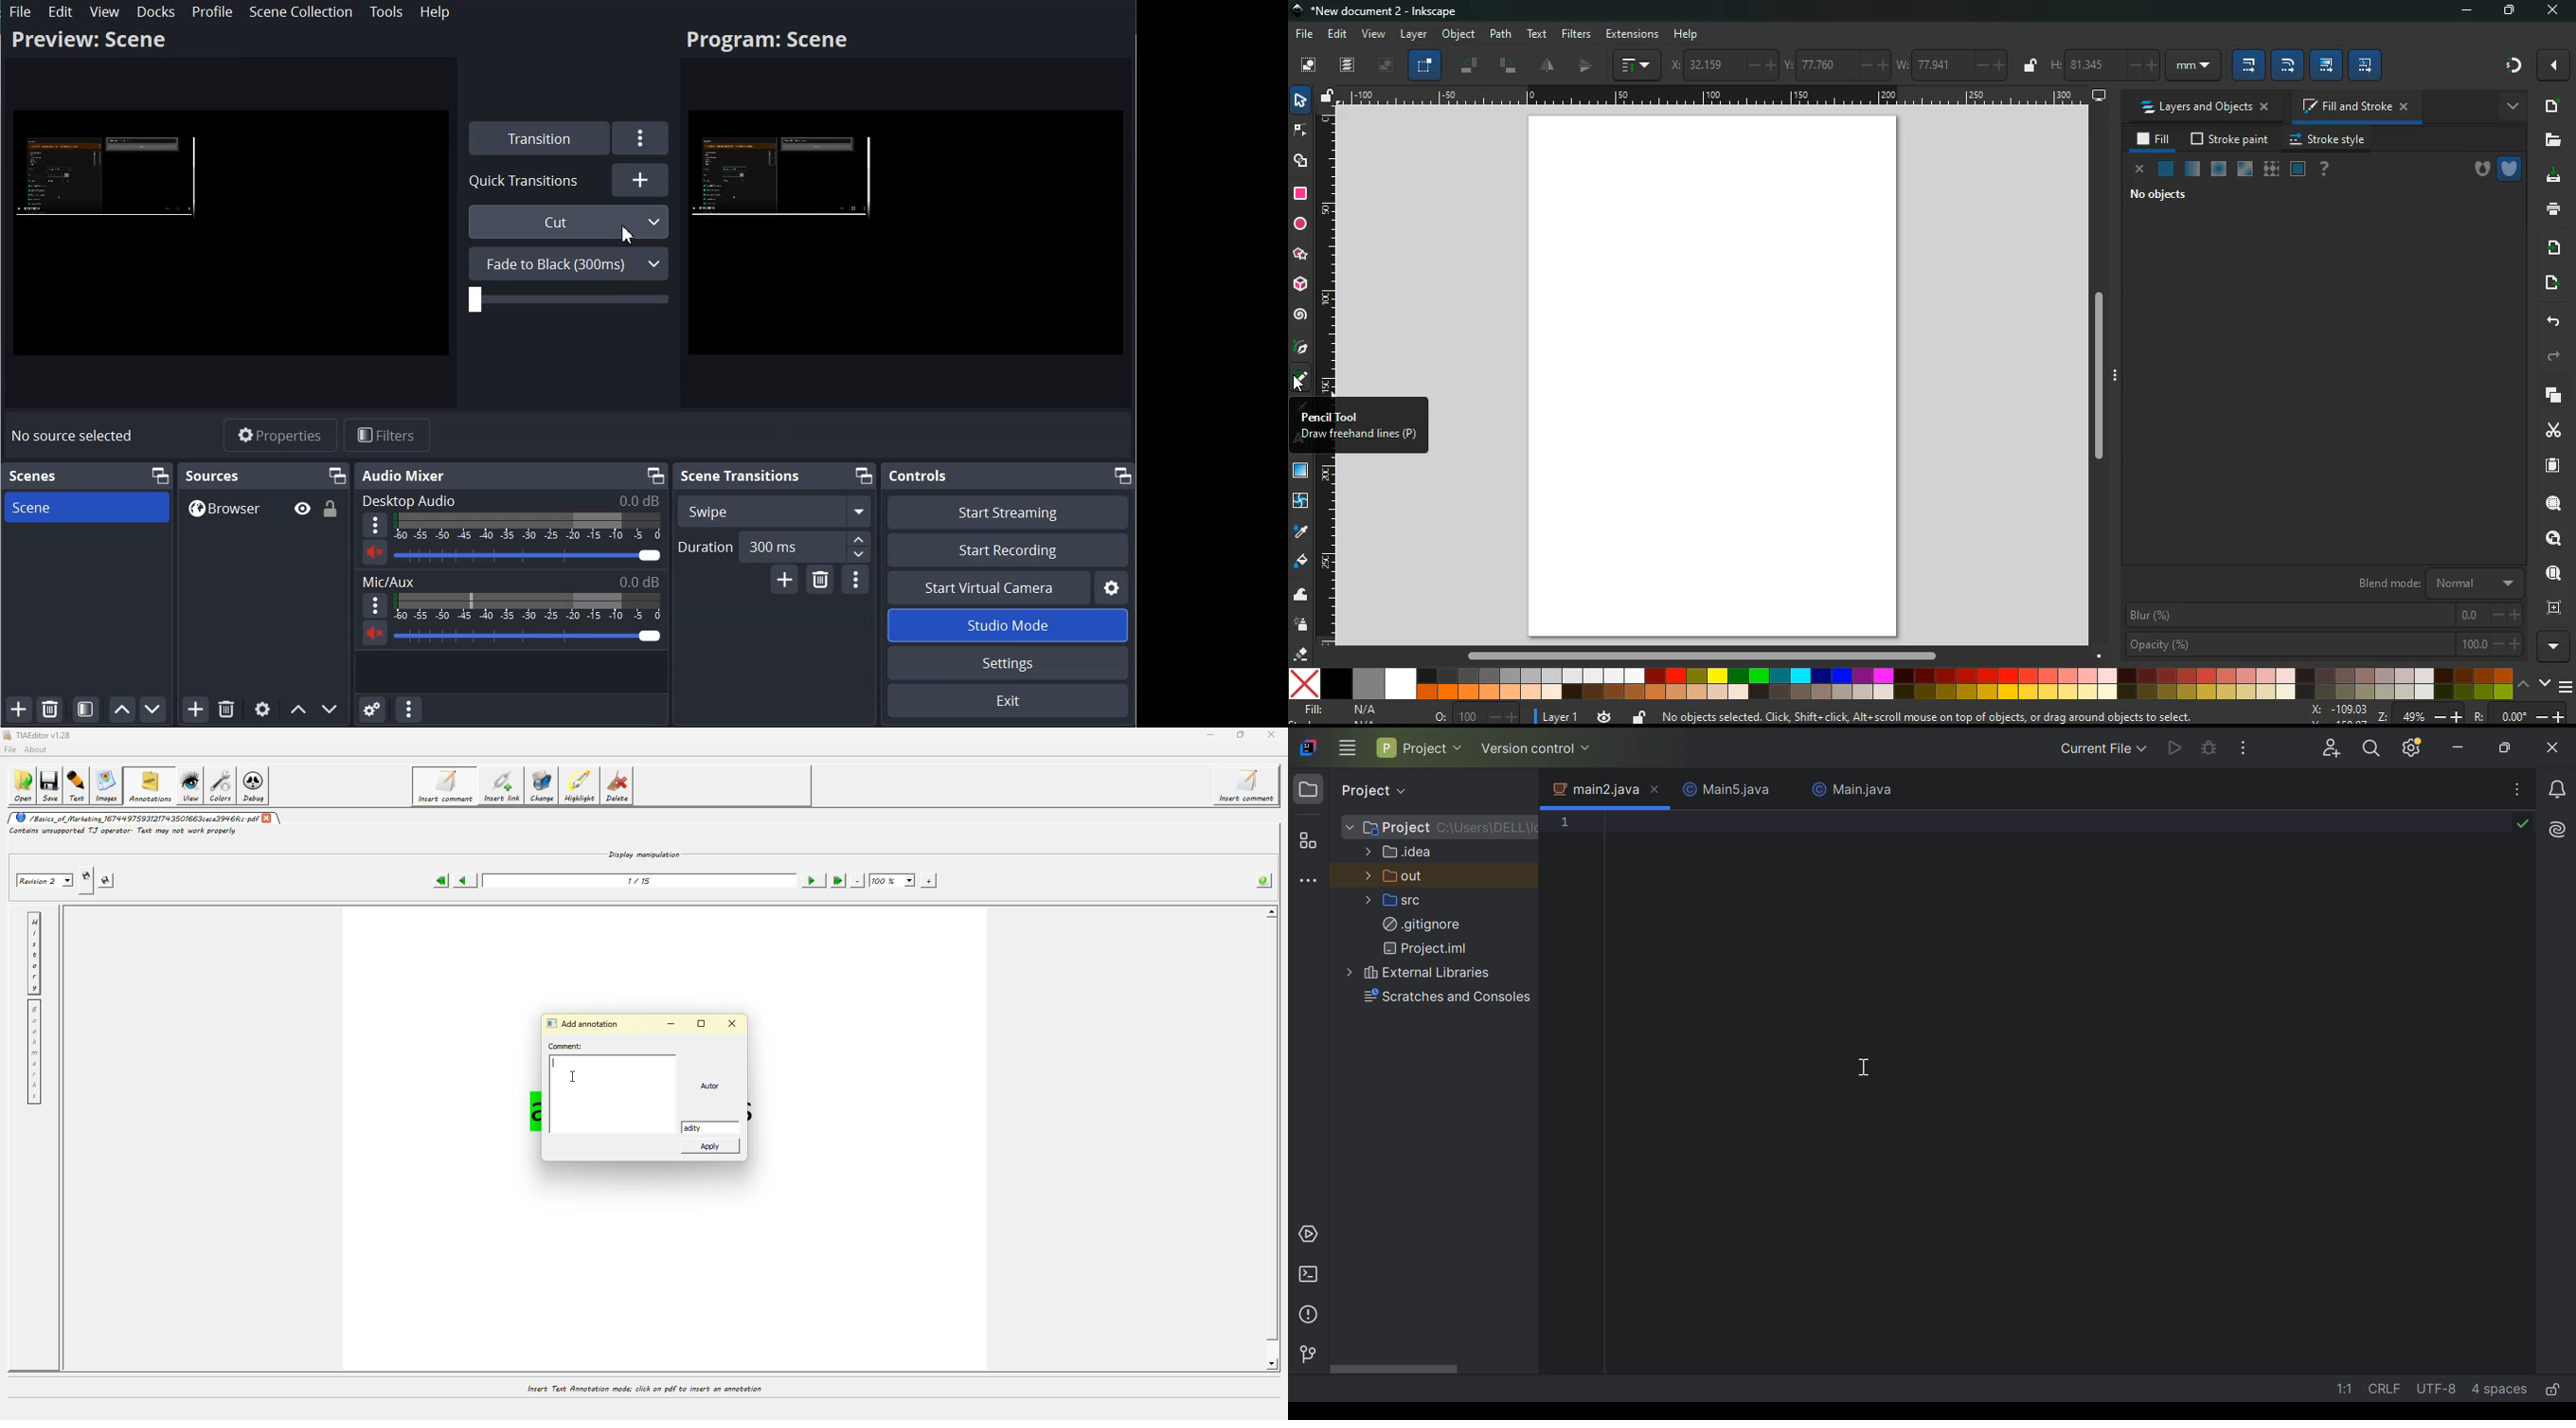 Image resolution: width=2576 pixels, height=1428 pixels. Describe the element at coordinates (1008, 662) in the screenshot. I see `Settings` at that location.